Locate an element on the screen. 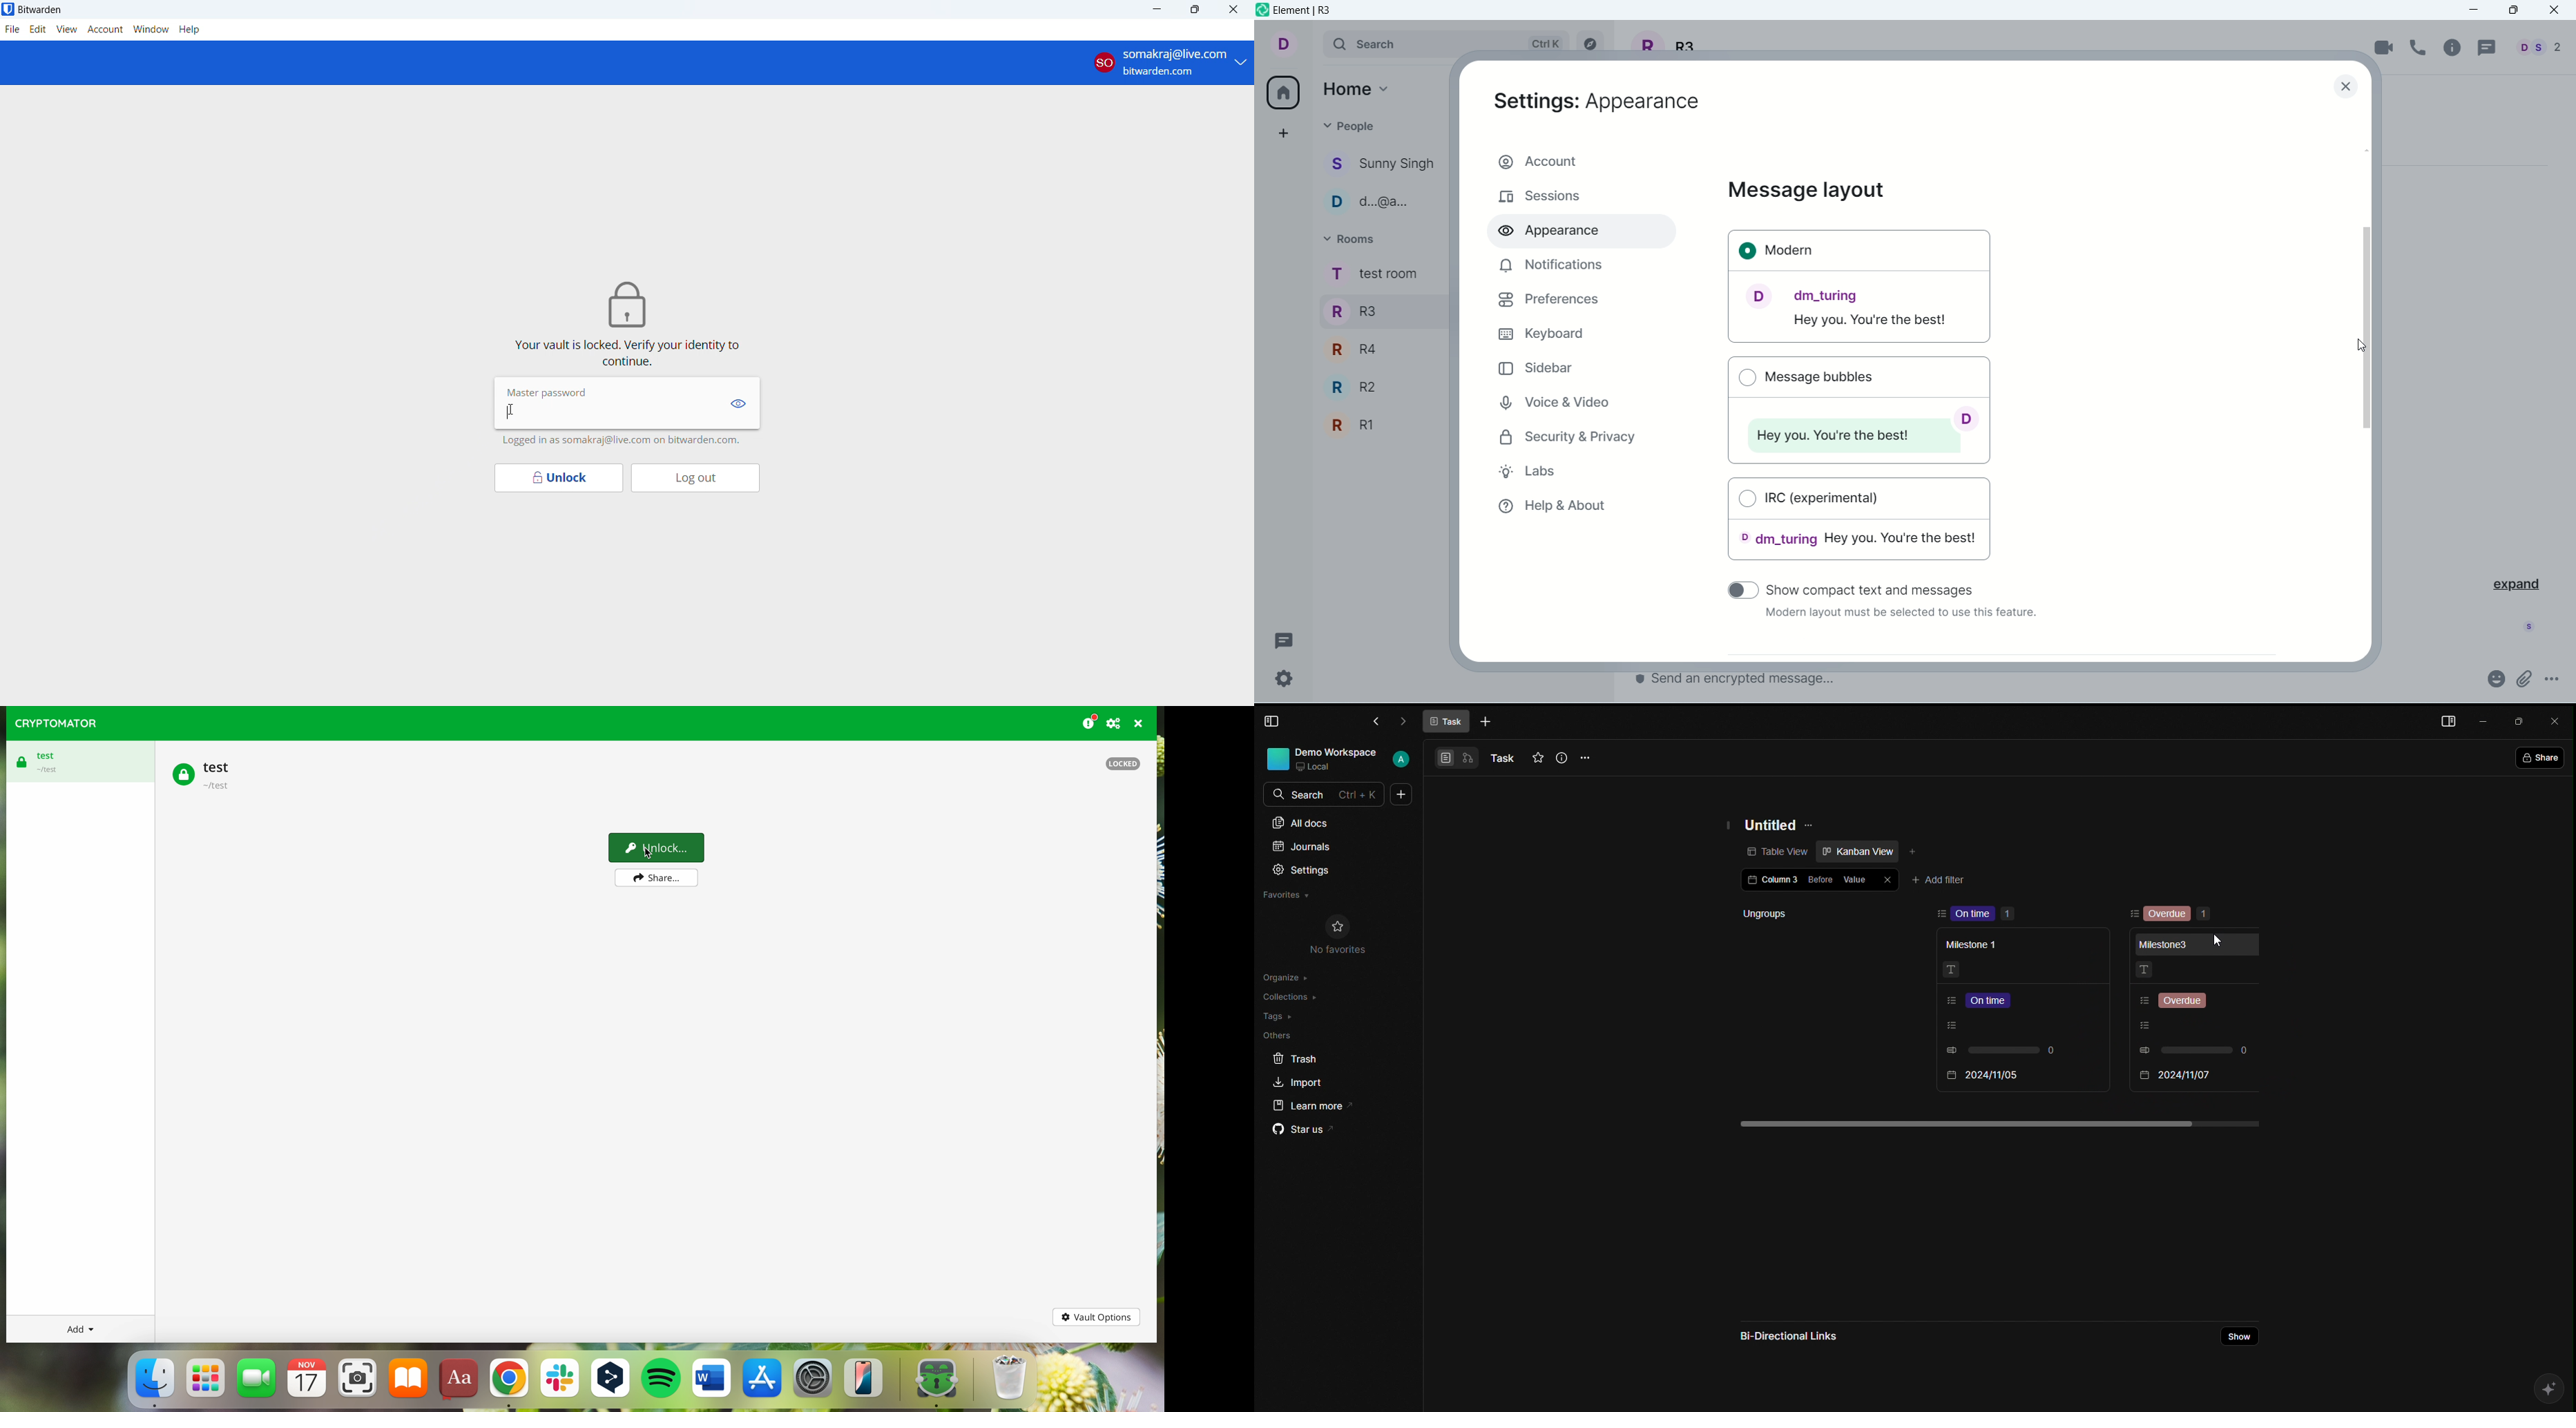  help is located at coordinates (190, 29).